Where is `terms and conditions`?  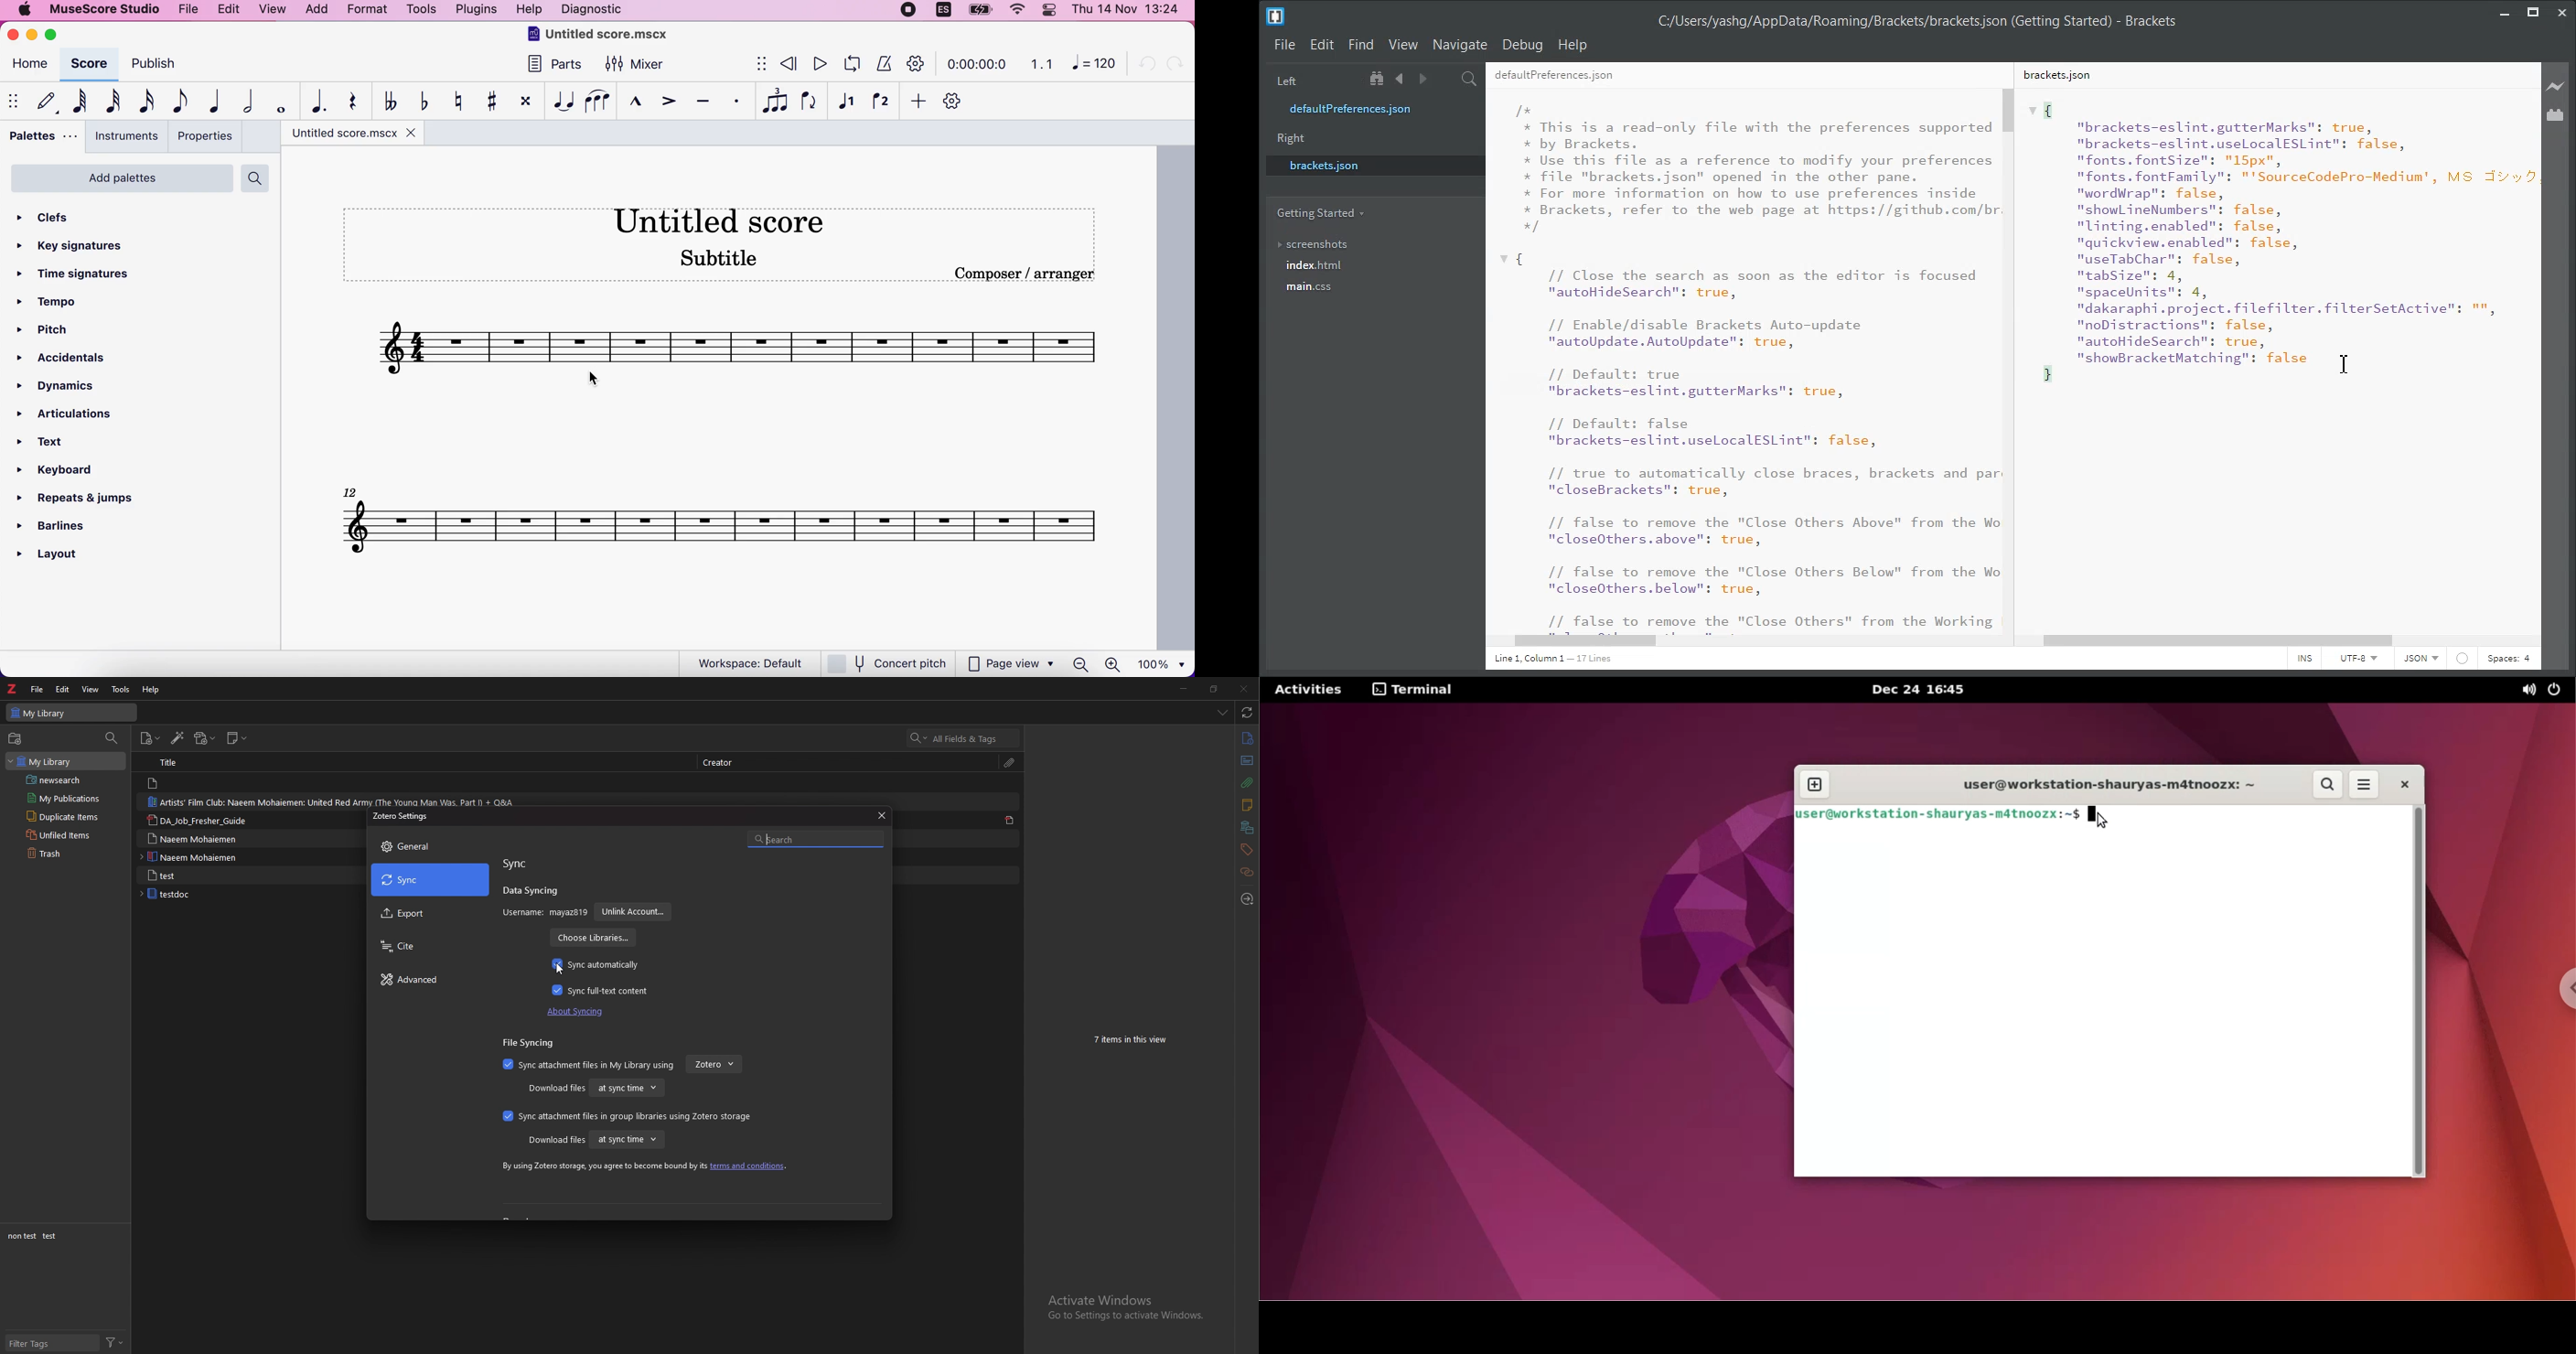 terms and conditions is located at coordinates (749, 1166).